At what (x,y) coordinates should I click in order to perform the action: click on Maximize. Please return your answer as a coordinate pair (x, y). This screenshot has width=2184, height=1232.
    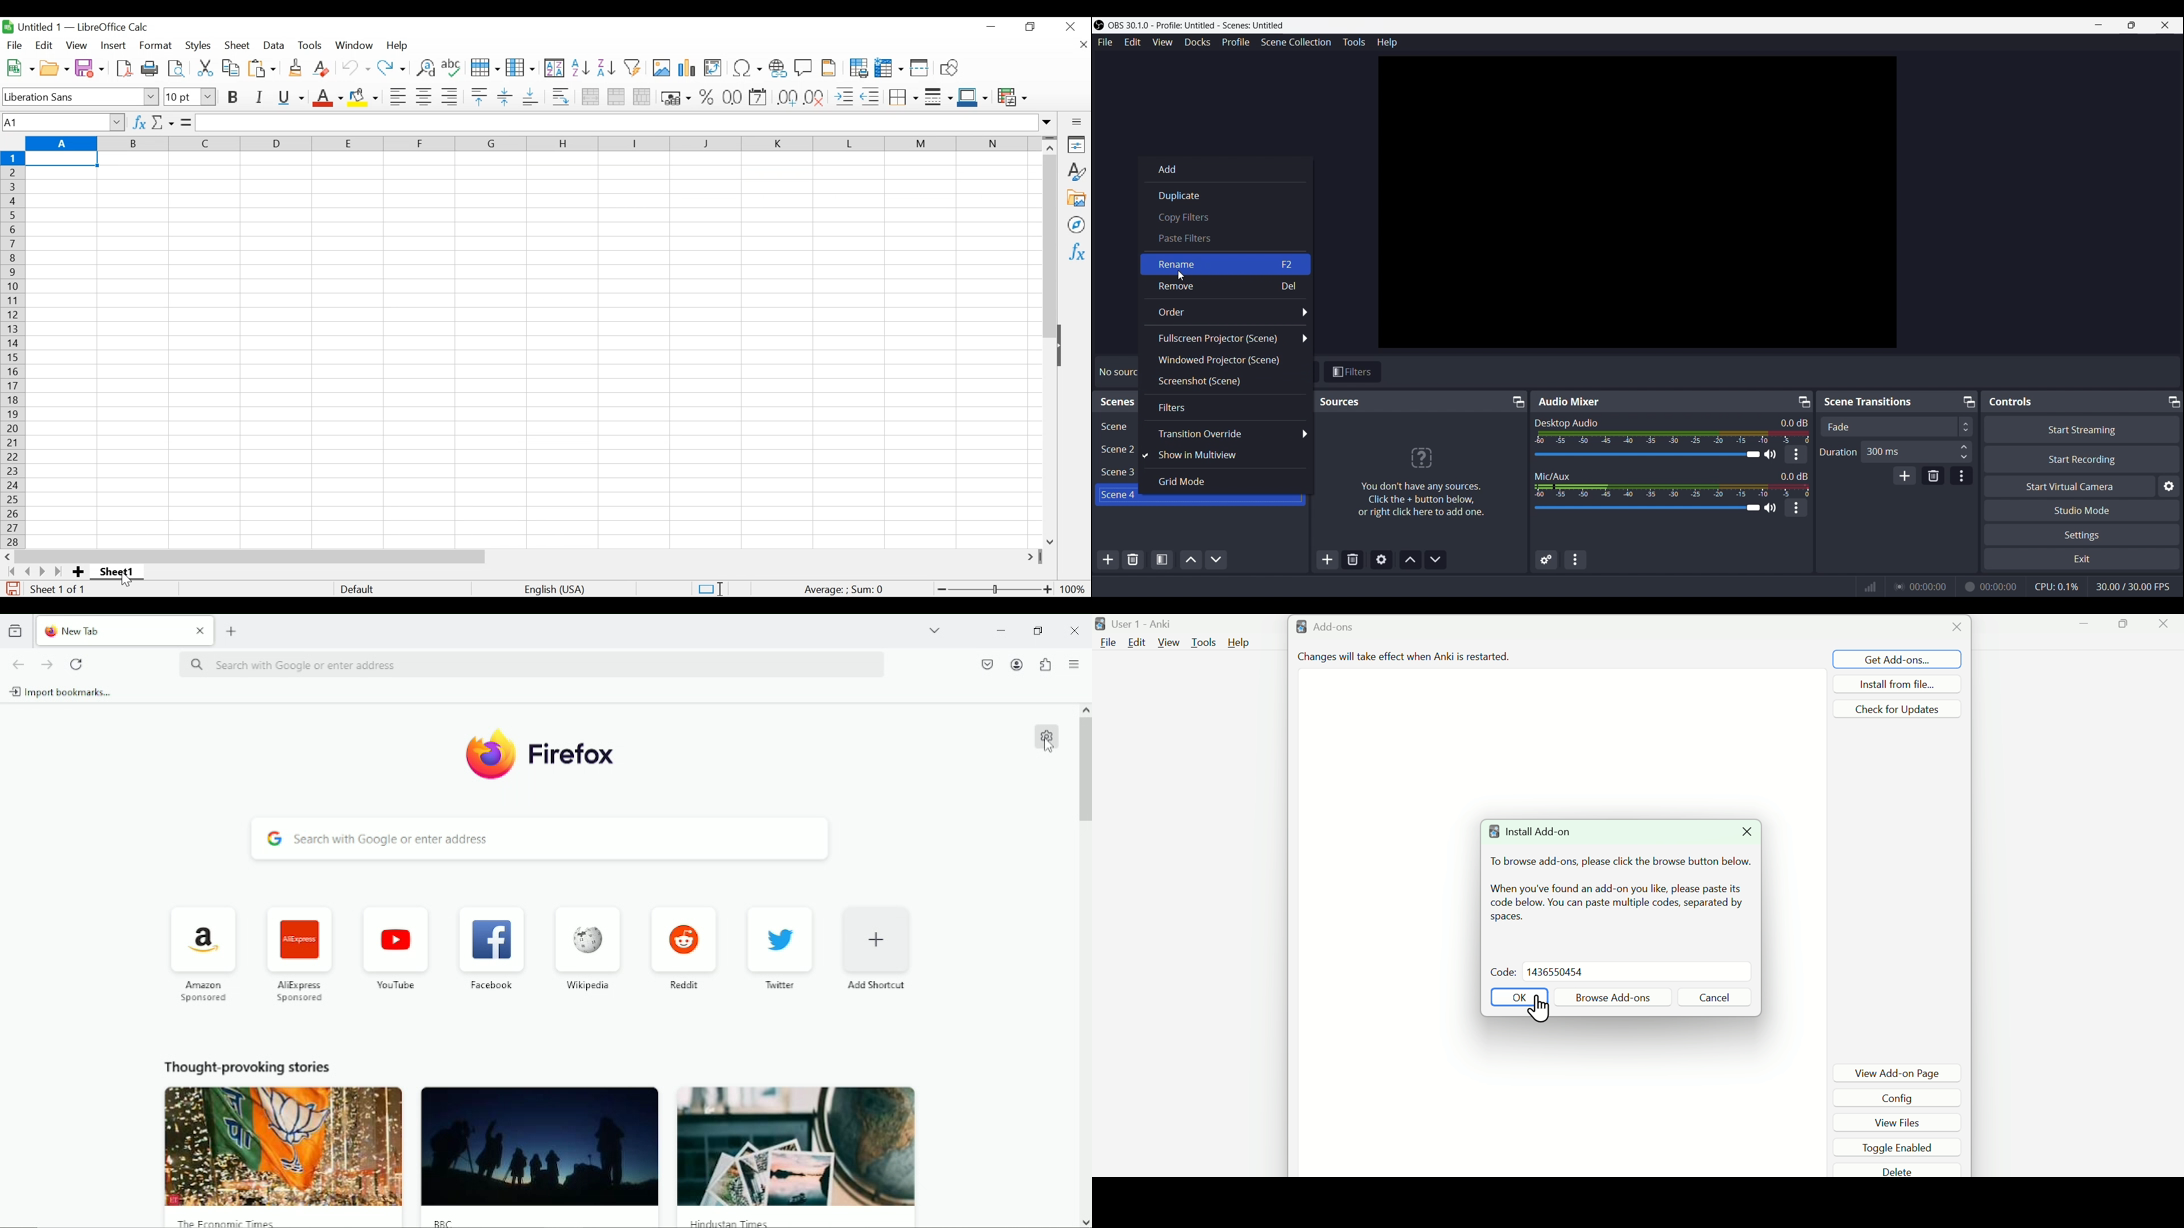
    Looking at the image, I should click on (2132, 25).